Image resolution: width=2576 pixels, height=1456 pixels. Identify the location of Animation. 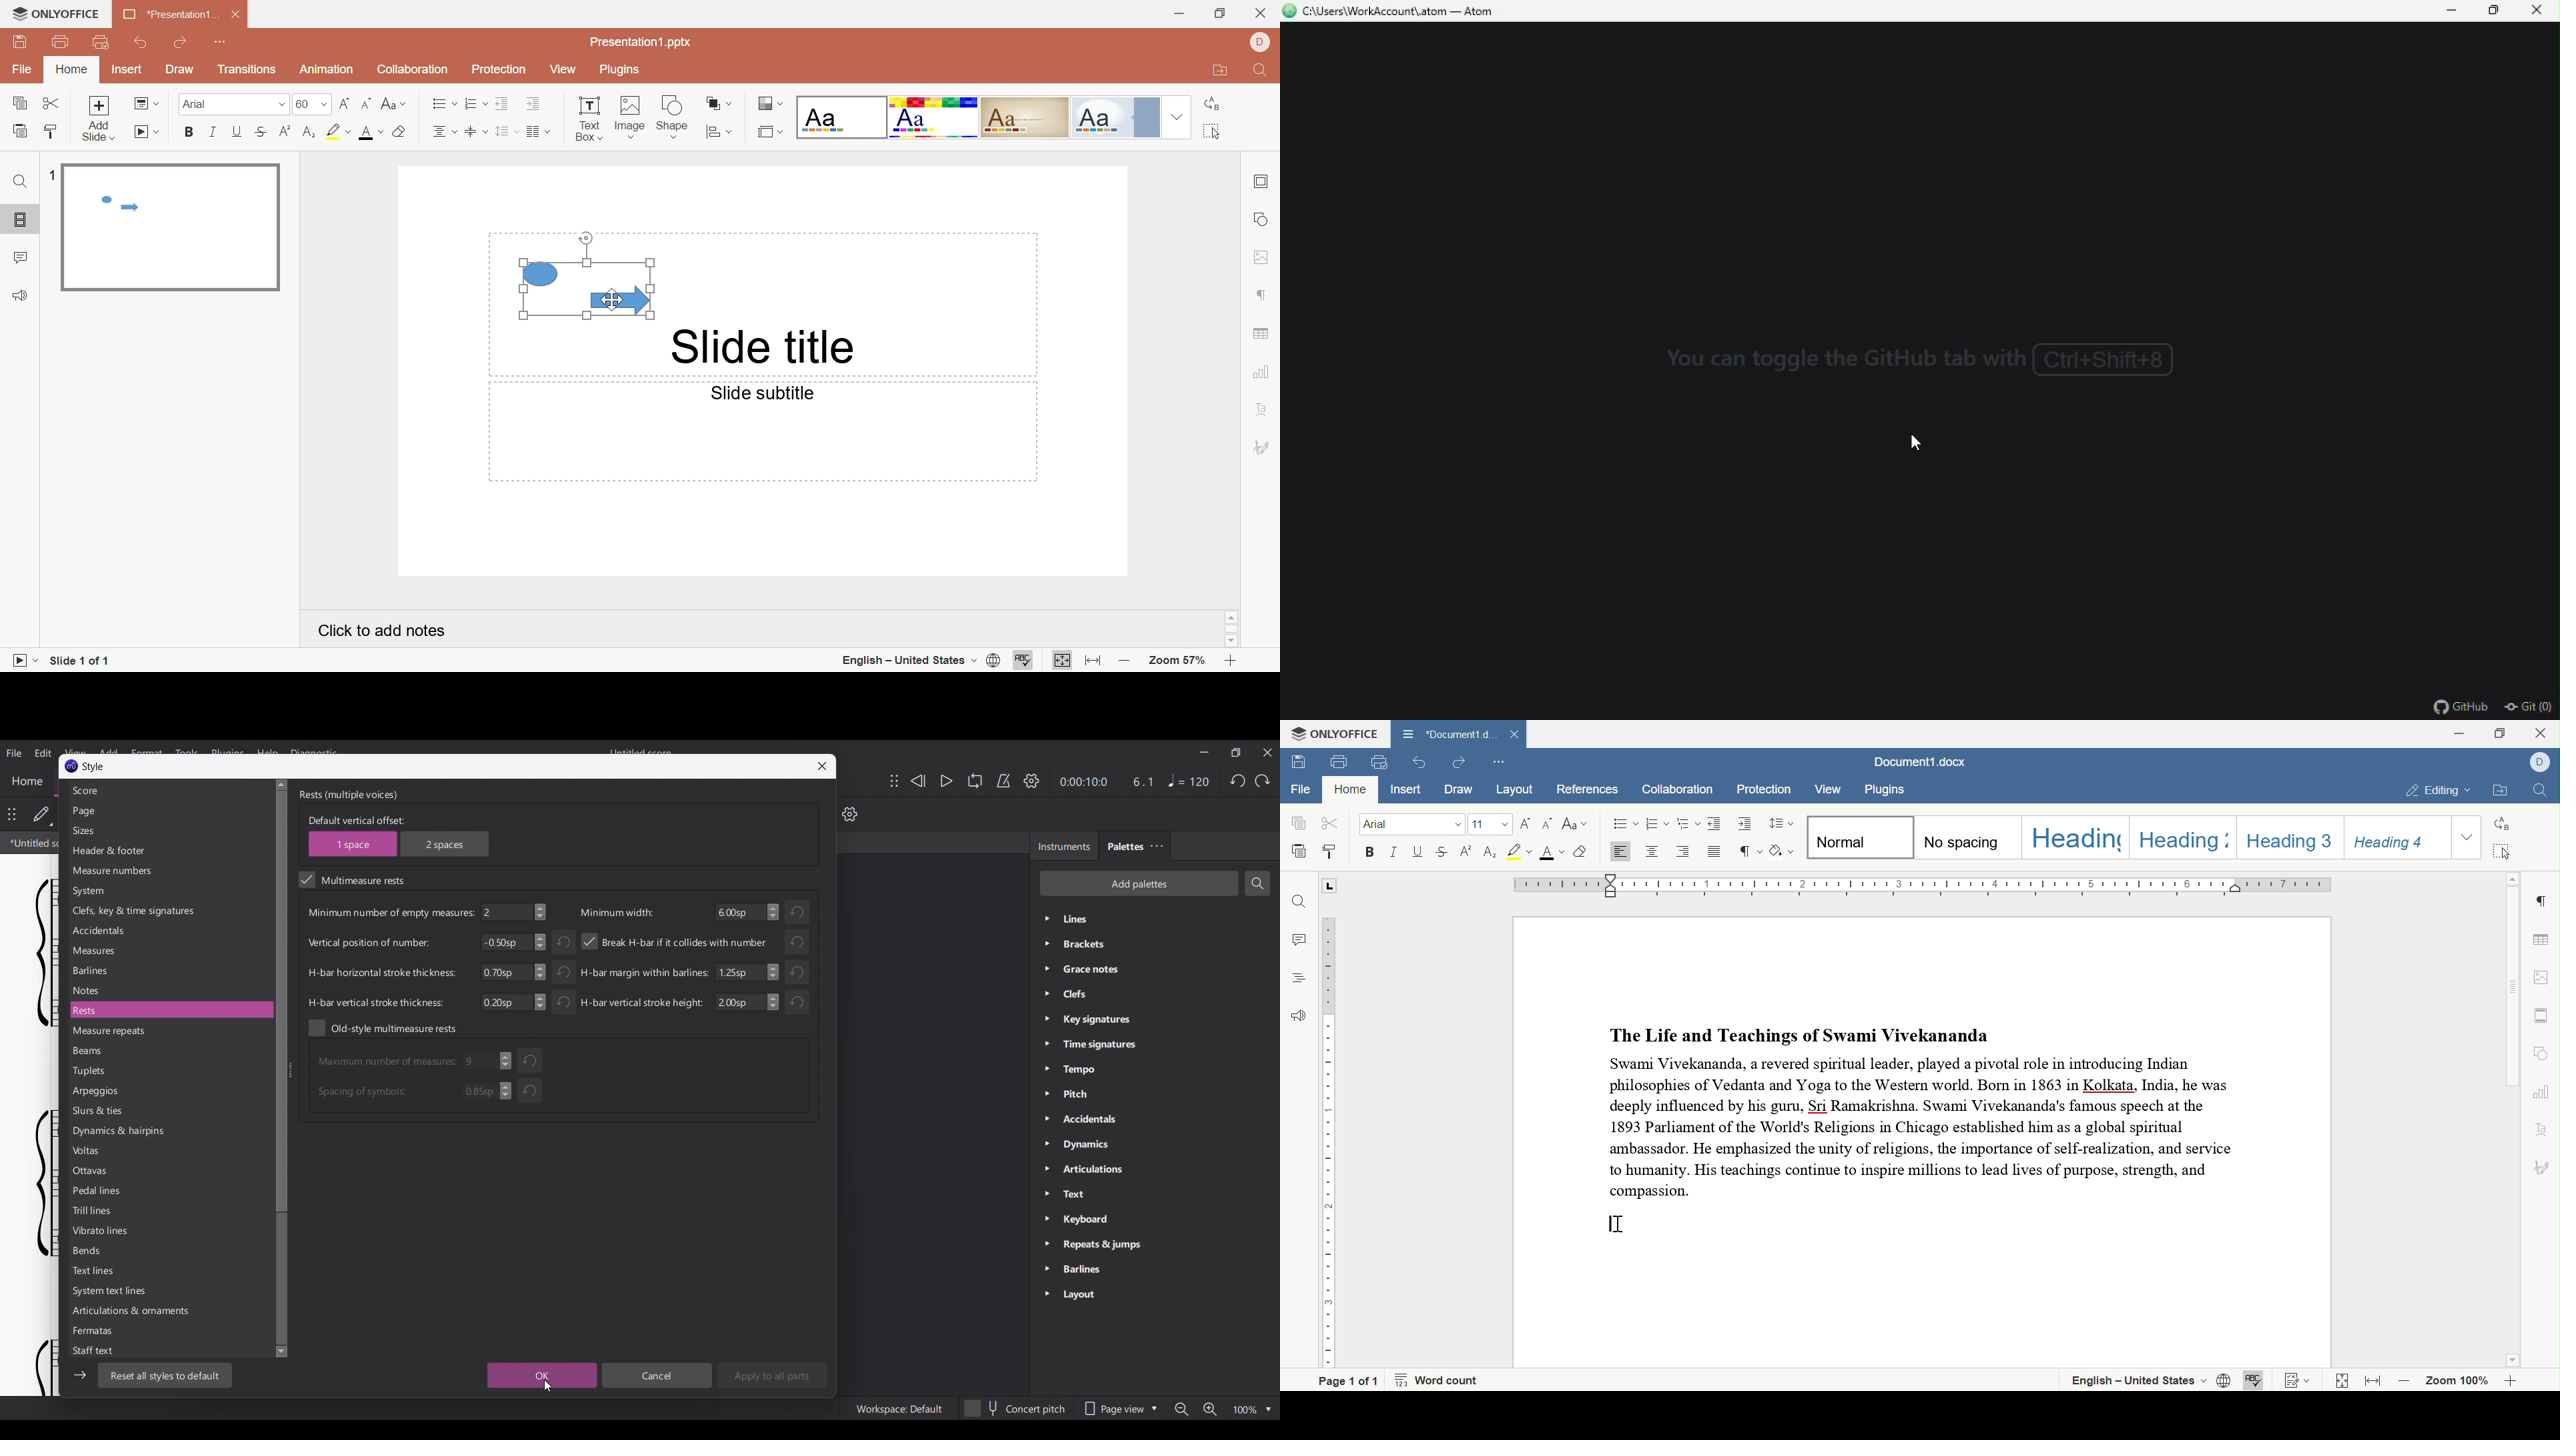
(327, 70).